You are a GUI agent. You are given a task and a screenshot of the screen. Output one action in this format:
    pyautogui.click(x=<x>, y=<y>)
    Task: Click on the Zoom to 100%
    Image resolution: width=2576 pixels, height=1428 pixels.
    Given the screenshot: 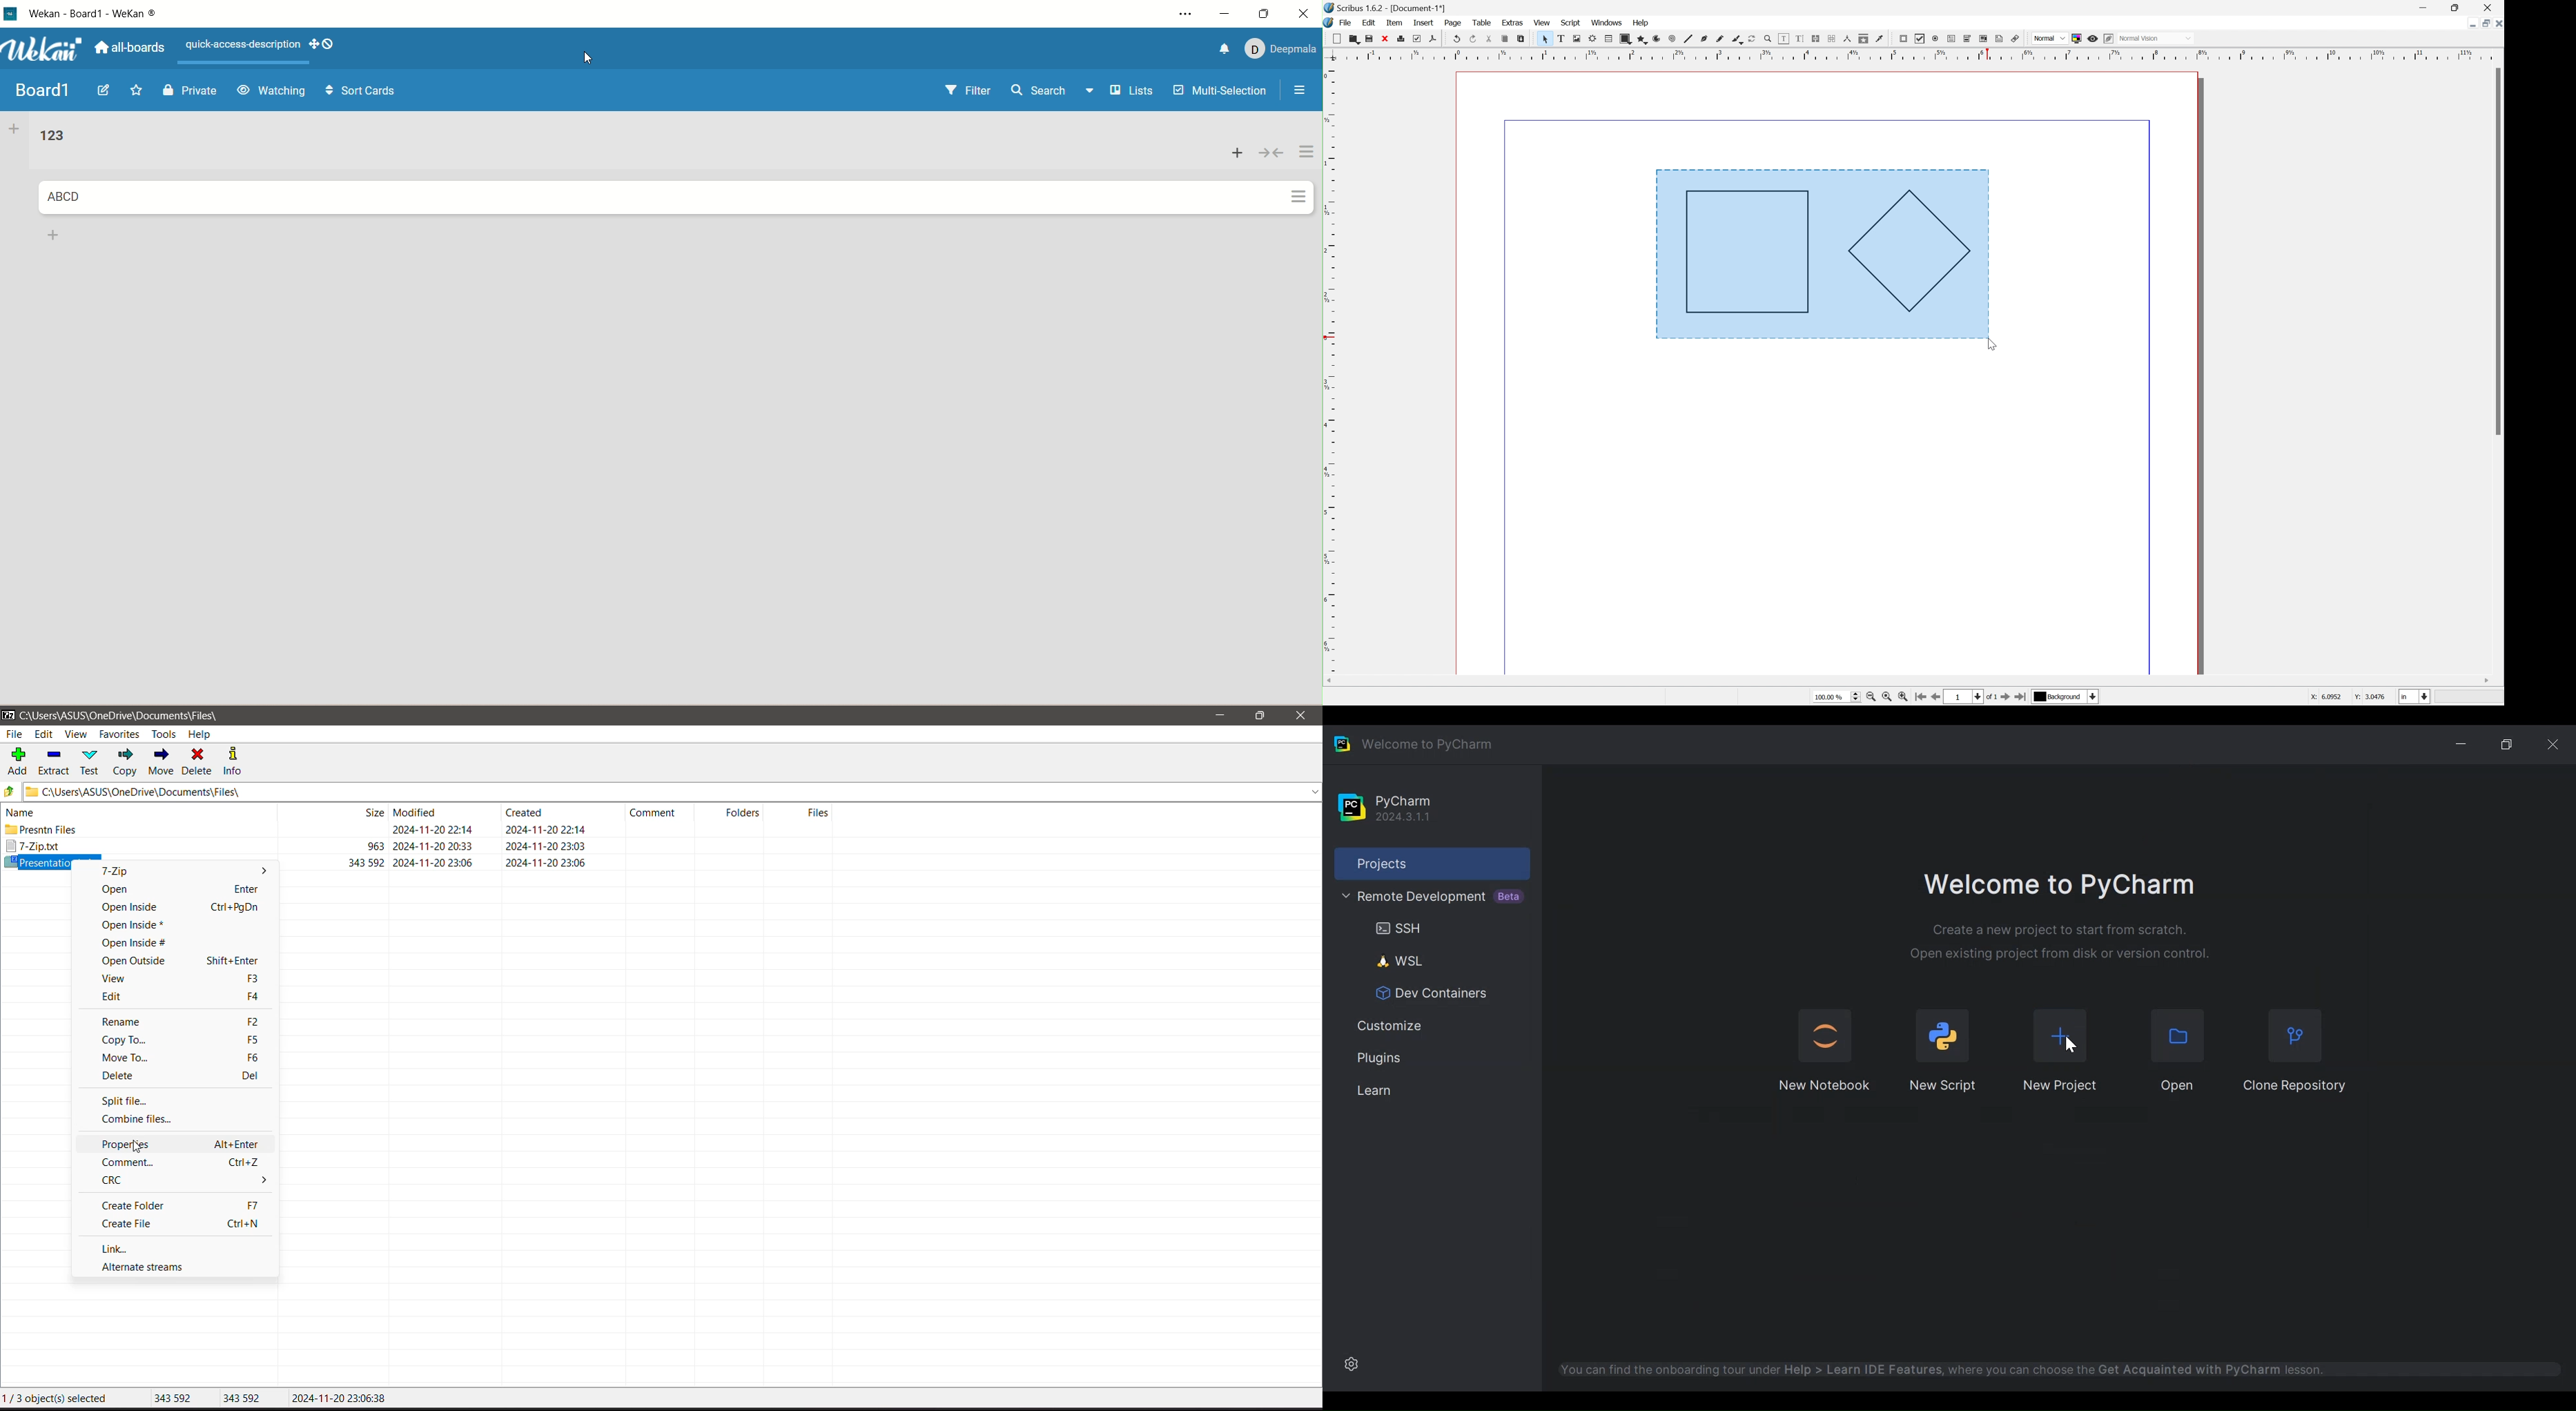 What is the action you would take?
    pyautogui.click(x=1885, y=699)
    